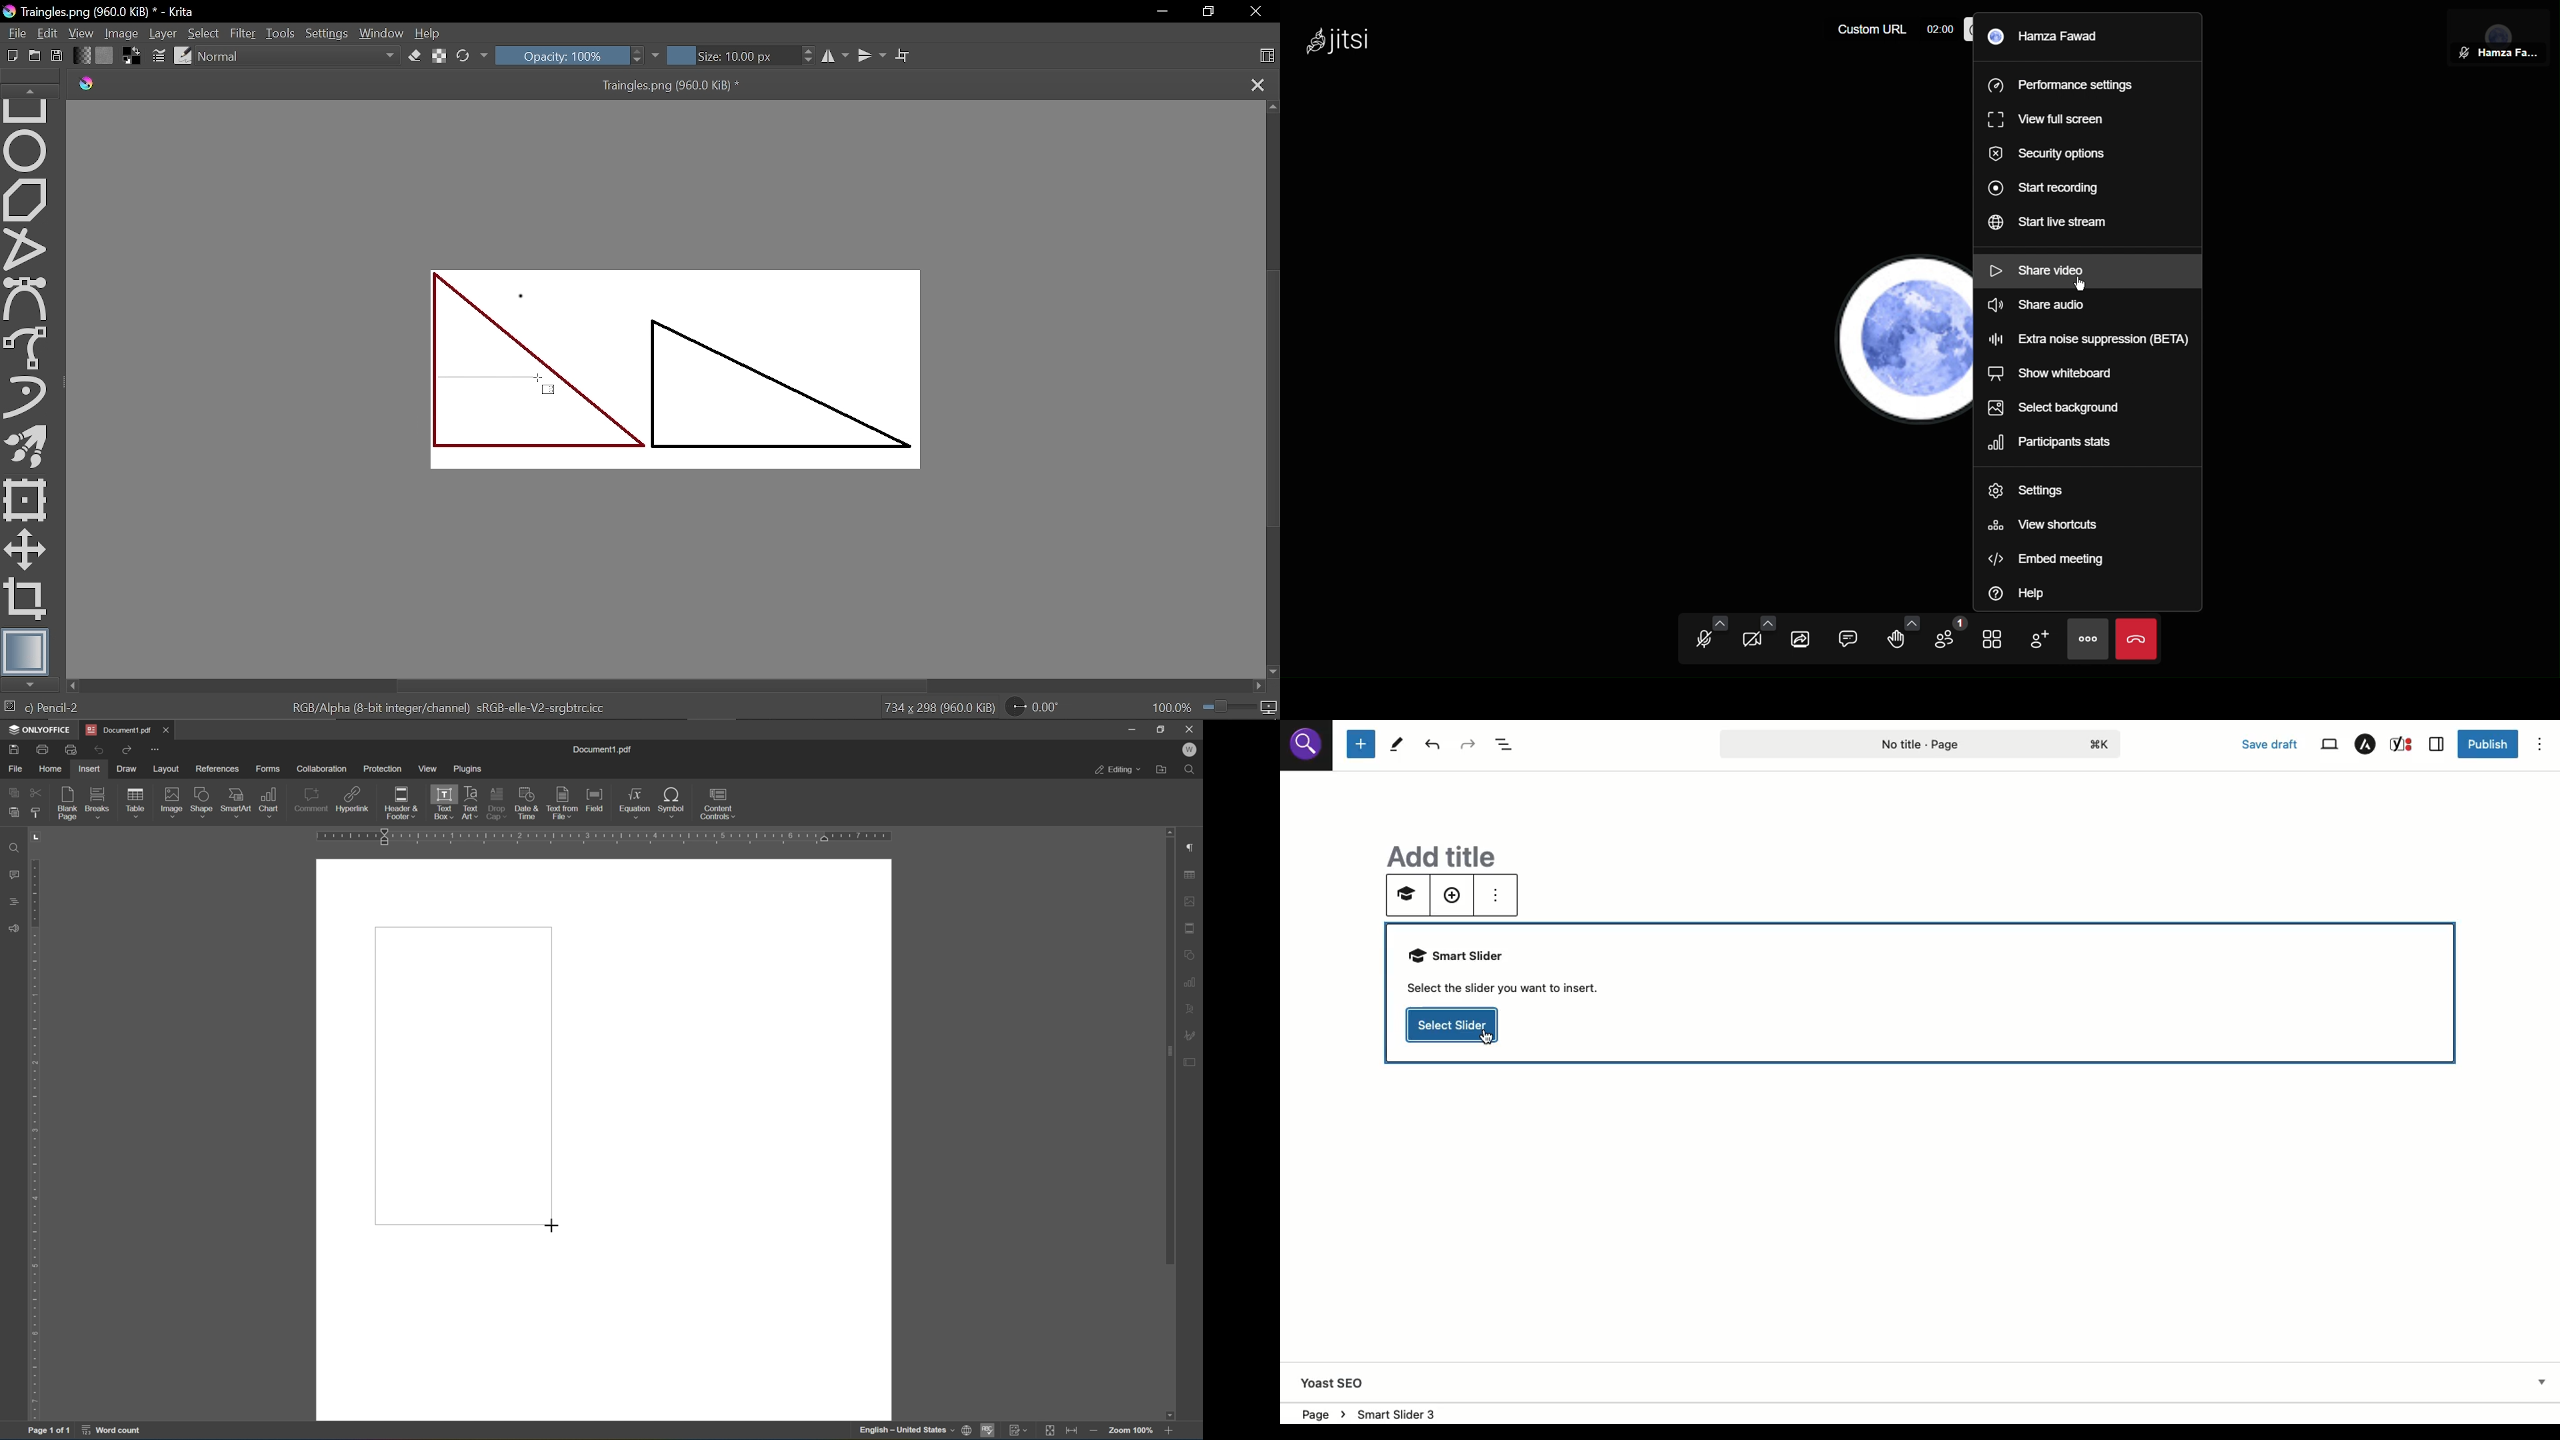 This screenshot has height=1456, width=2576. What do you see at coordinates (2540, 1381) in the screenshot?
I see `show more below` at bounding box center [2540, 1381].